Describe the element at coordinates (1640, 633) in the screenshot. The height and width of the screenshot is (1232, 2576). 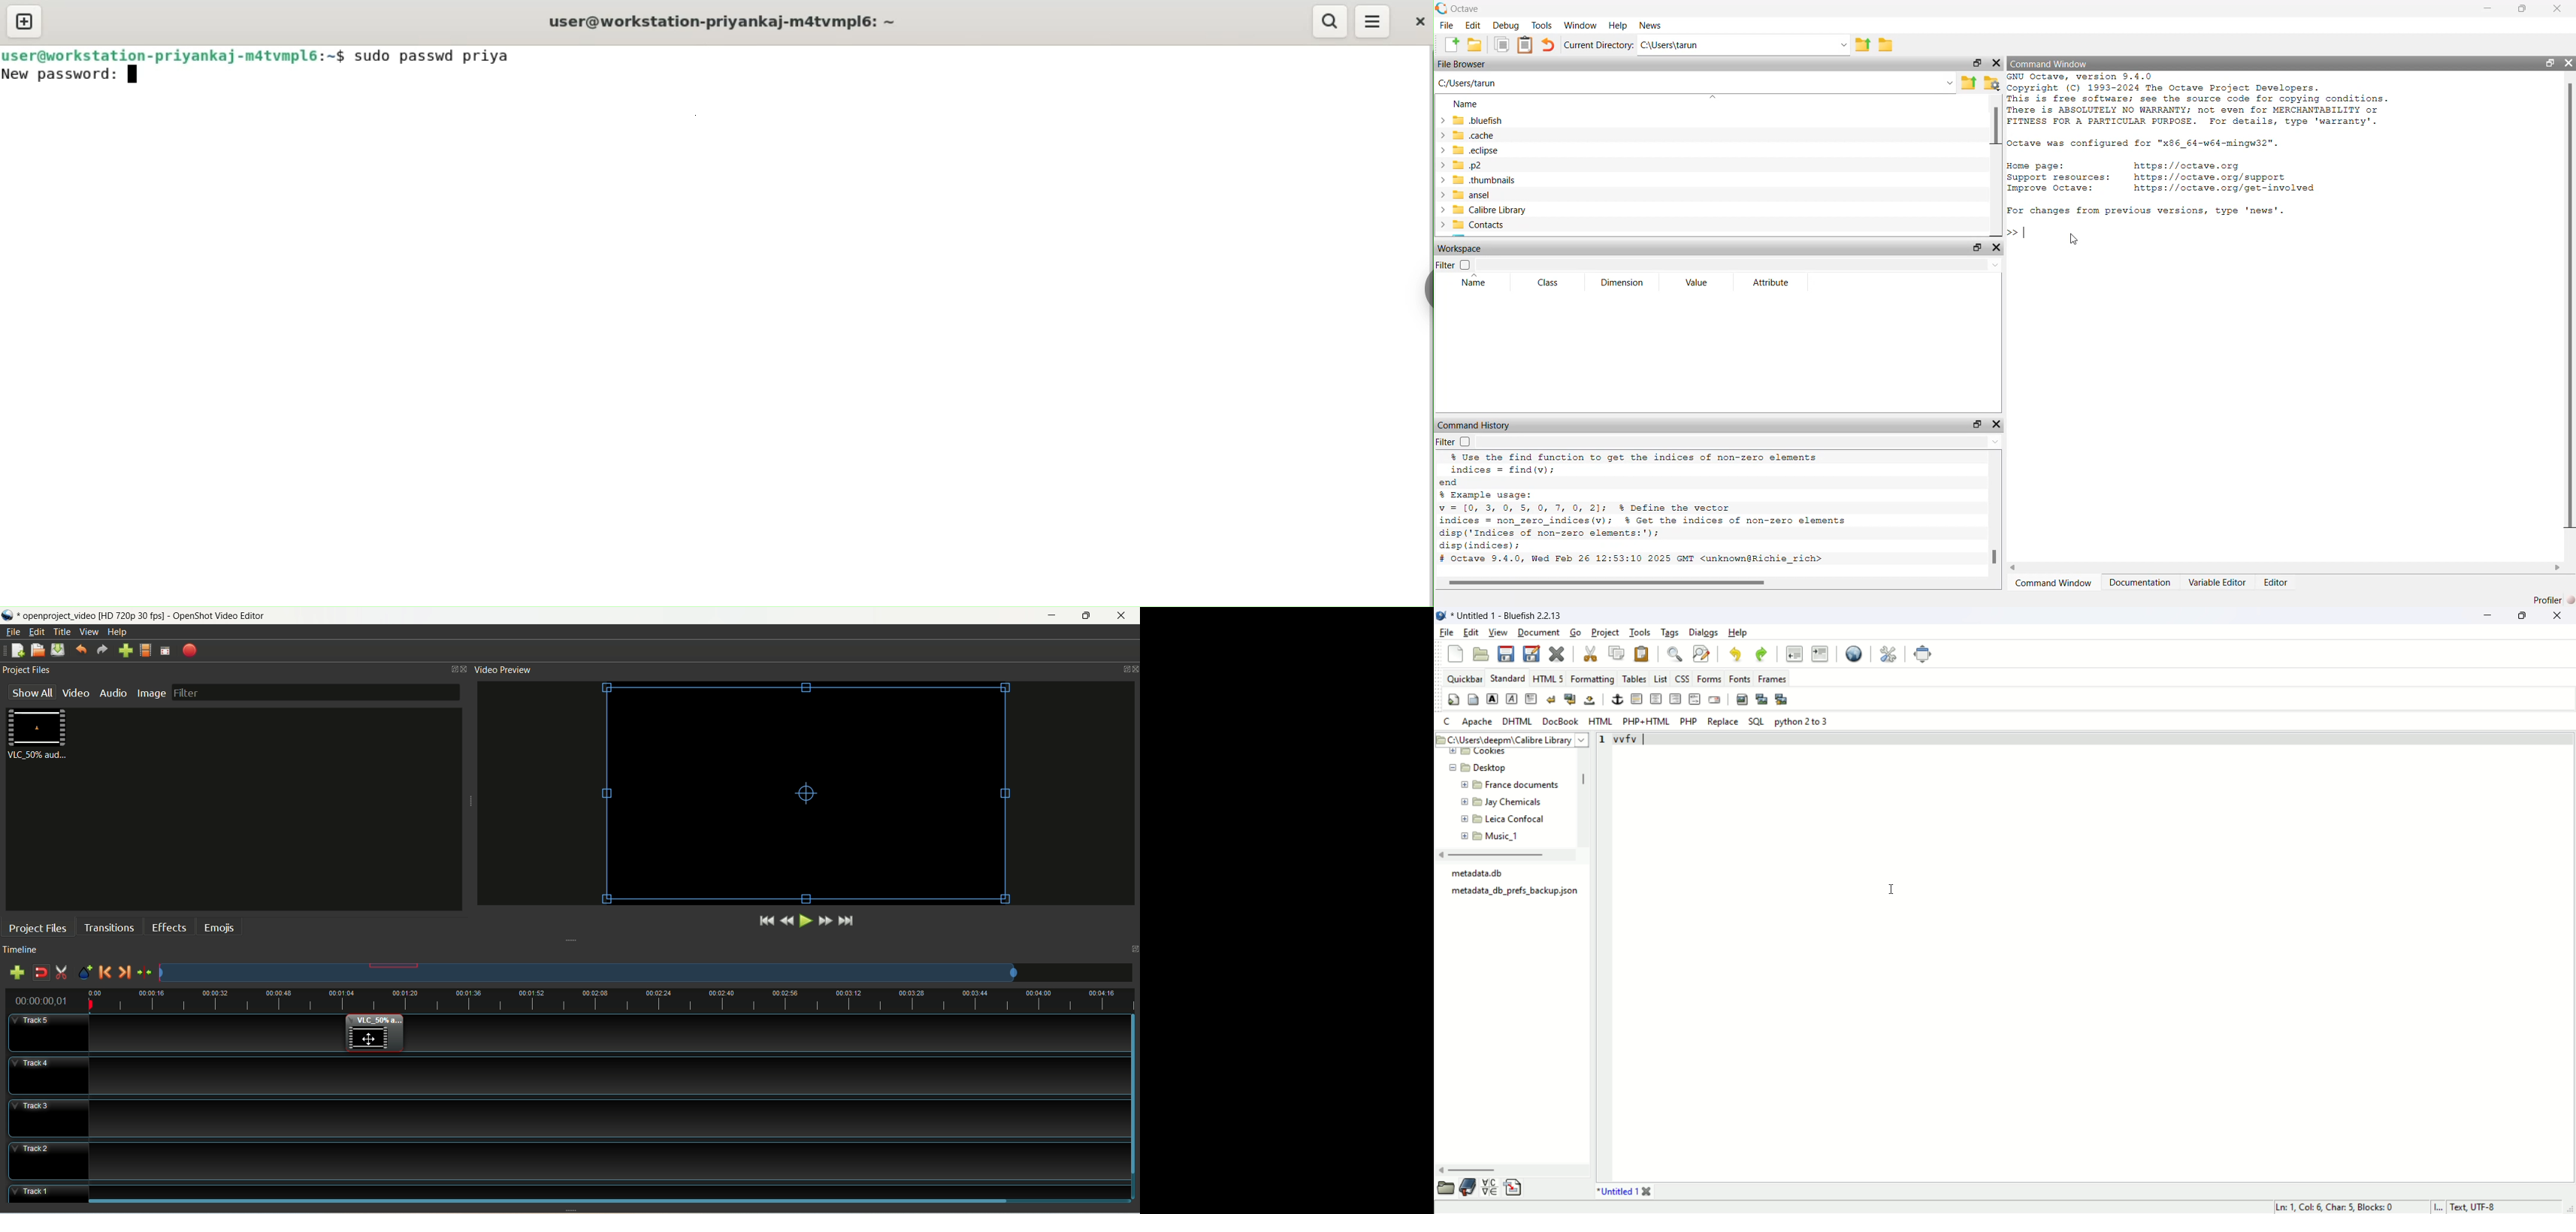
I see `tools` at that location.